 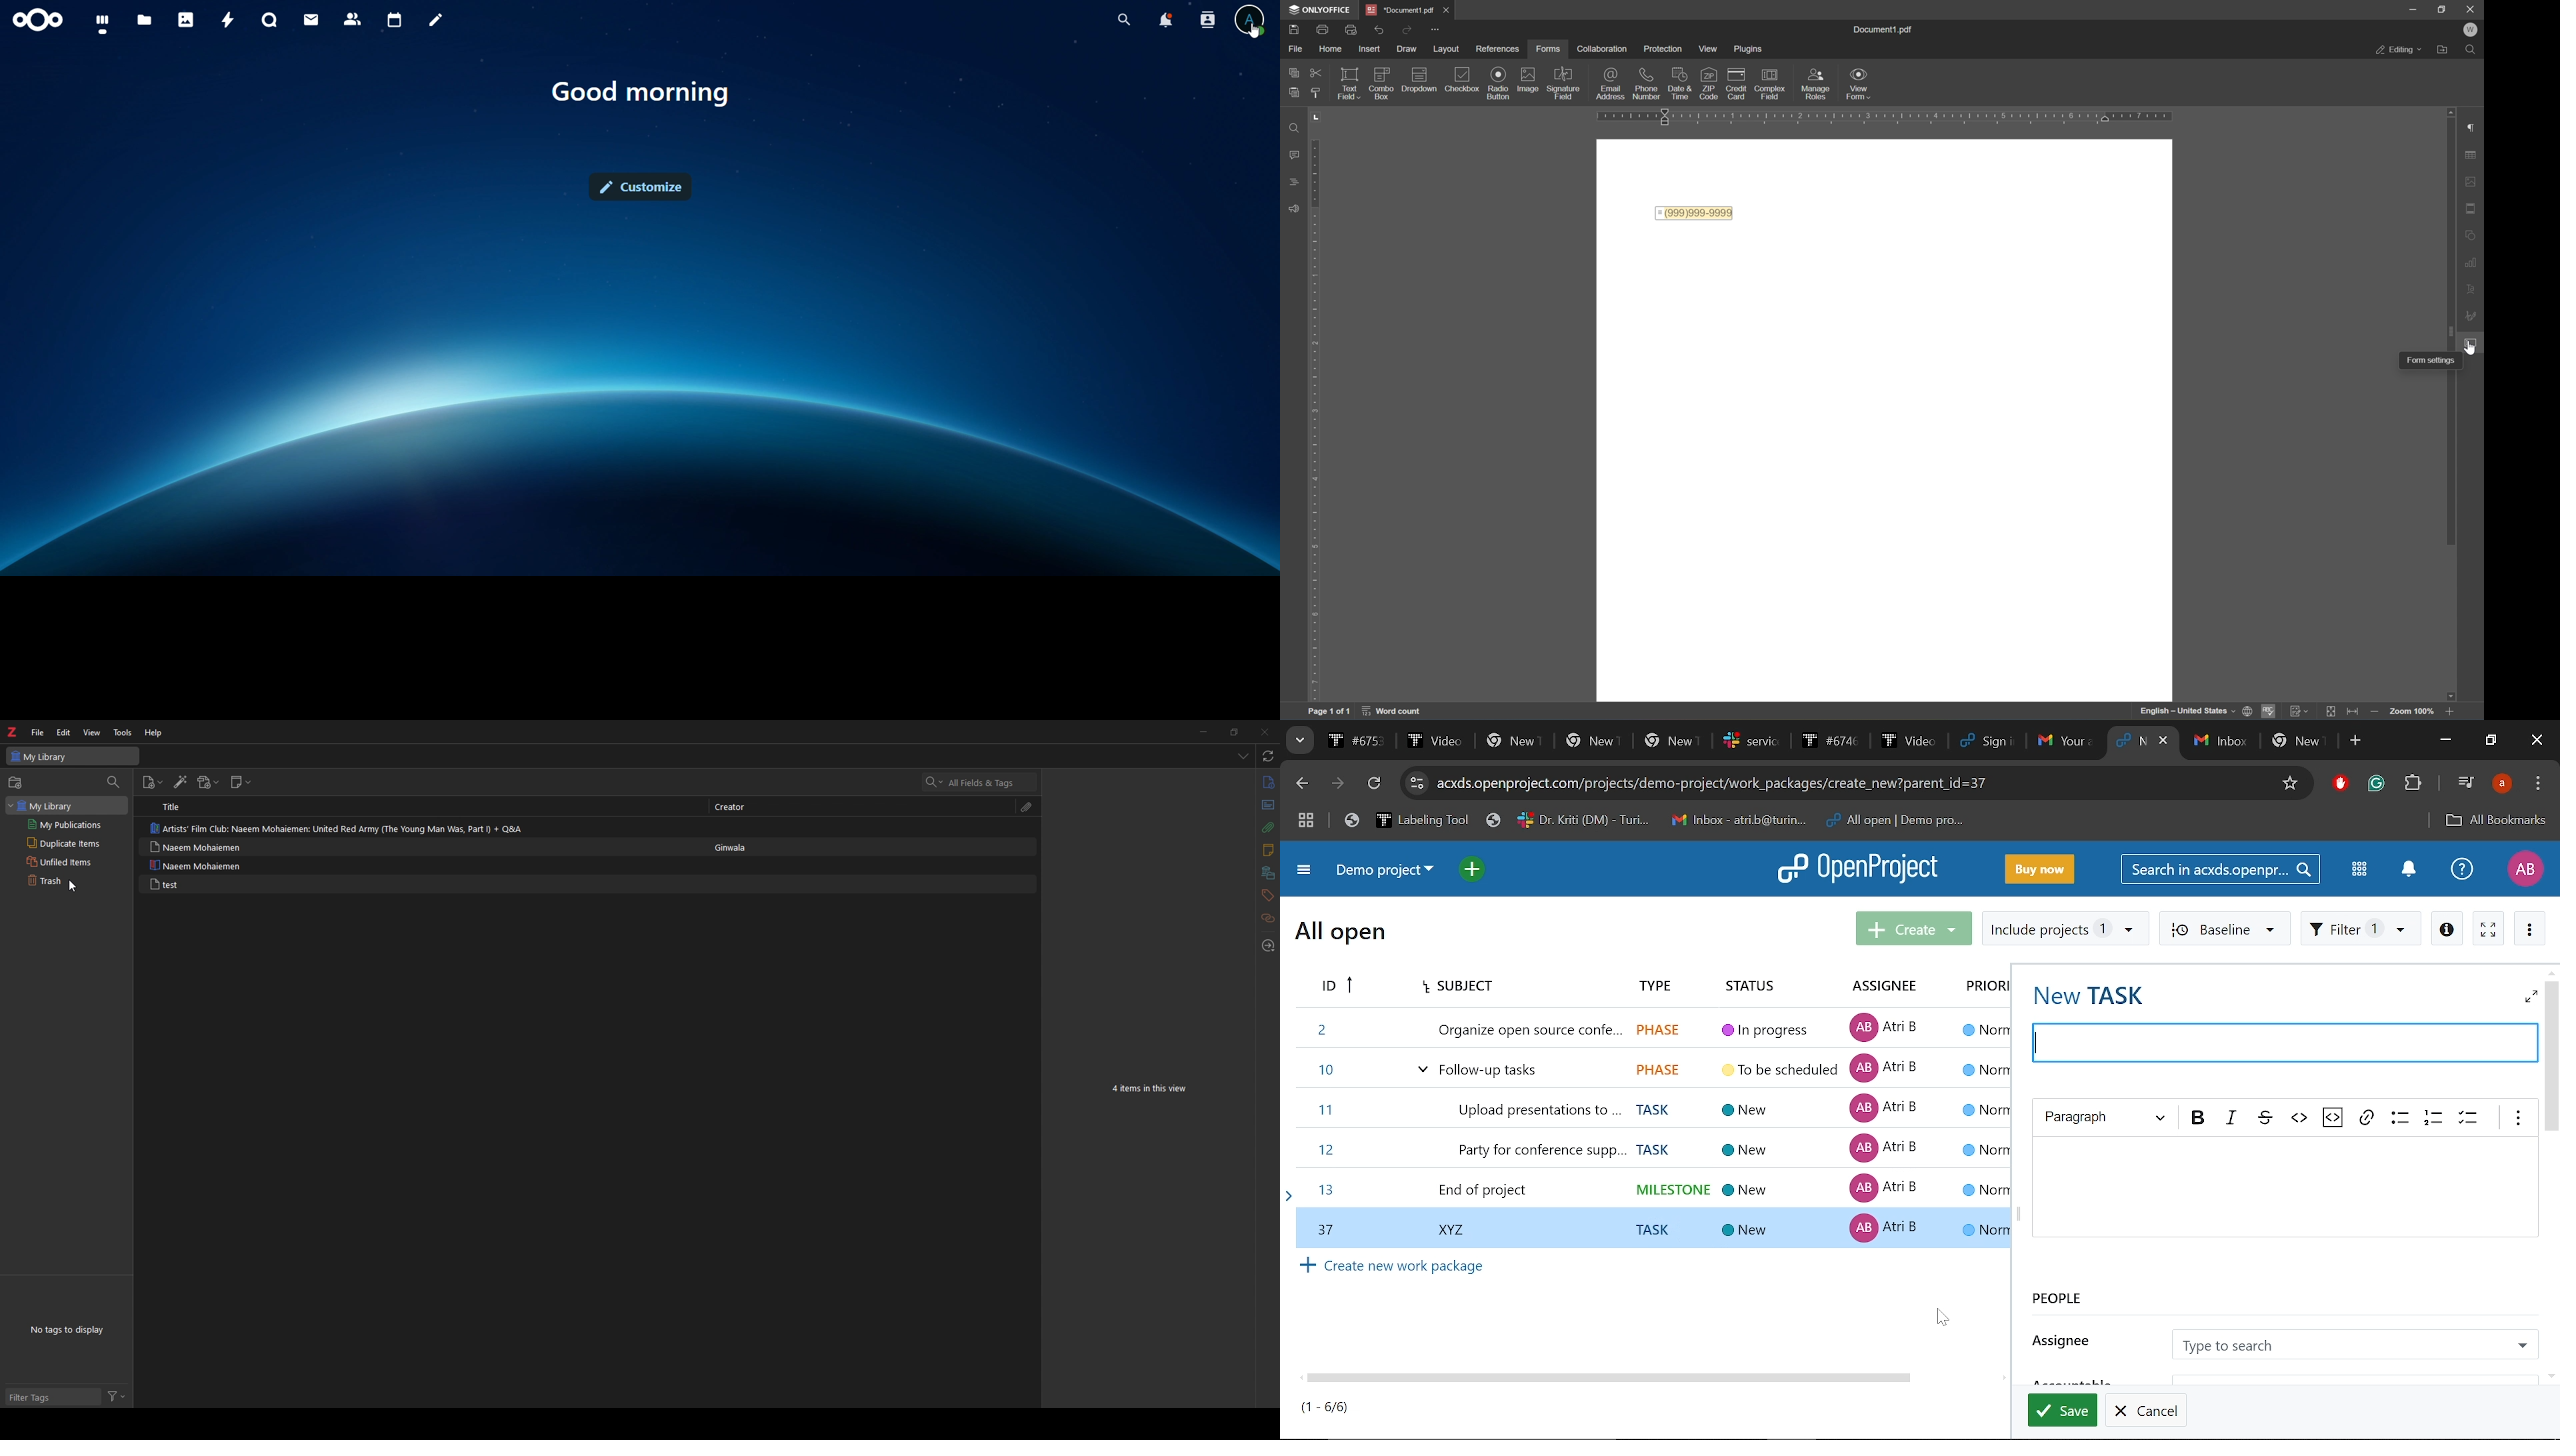 I want to click on add items by identifier, so click(x=181, y=783).